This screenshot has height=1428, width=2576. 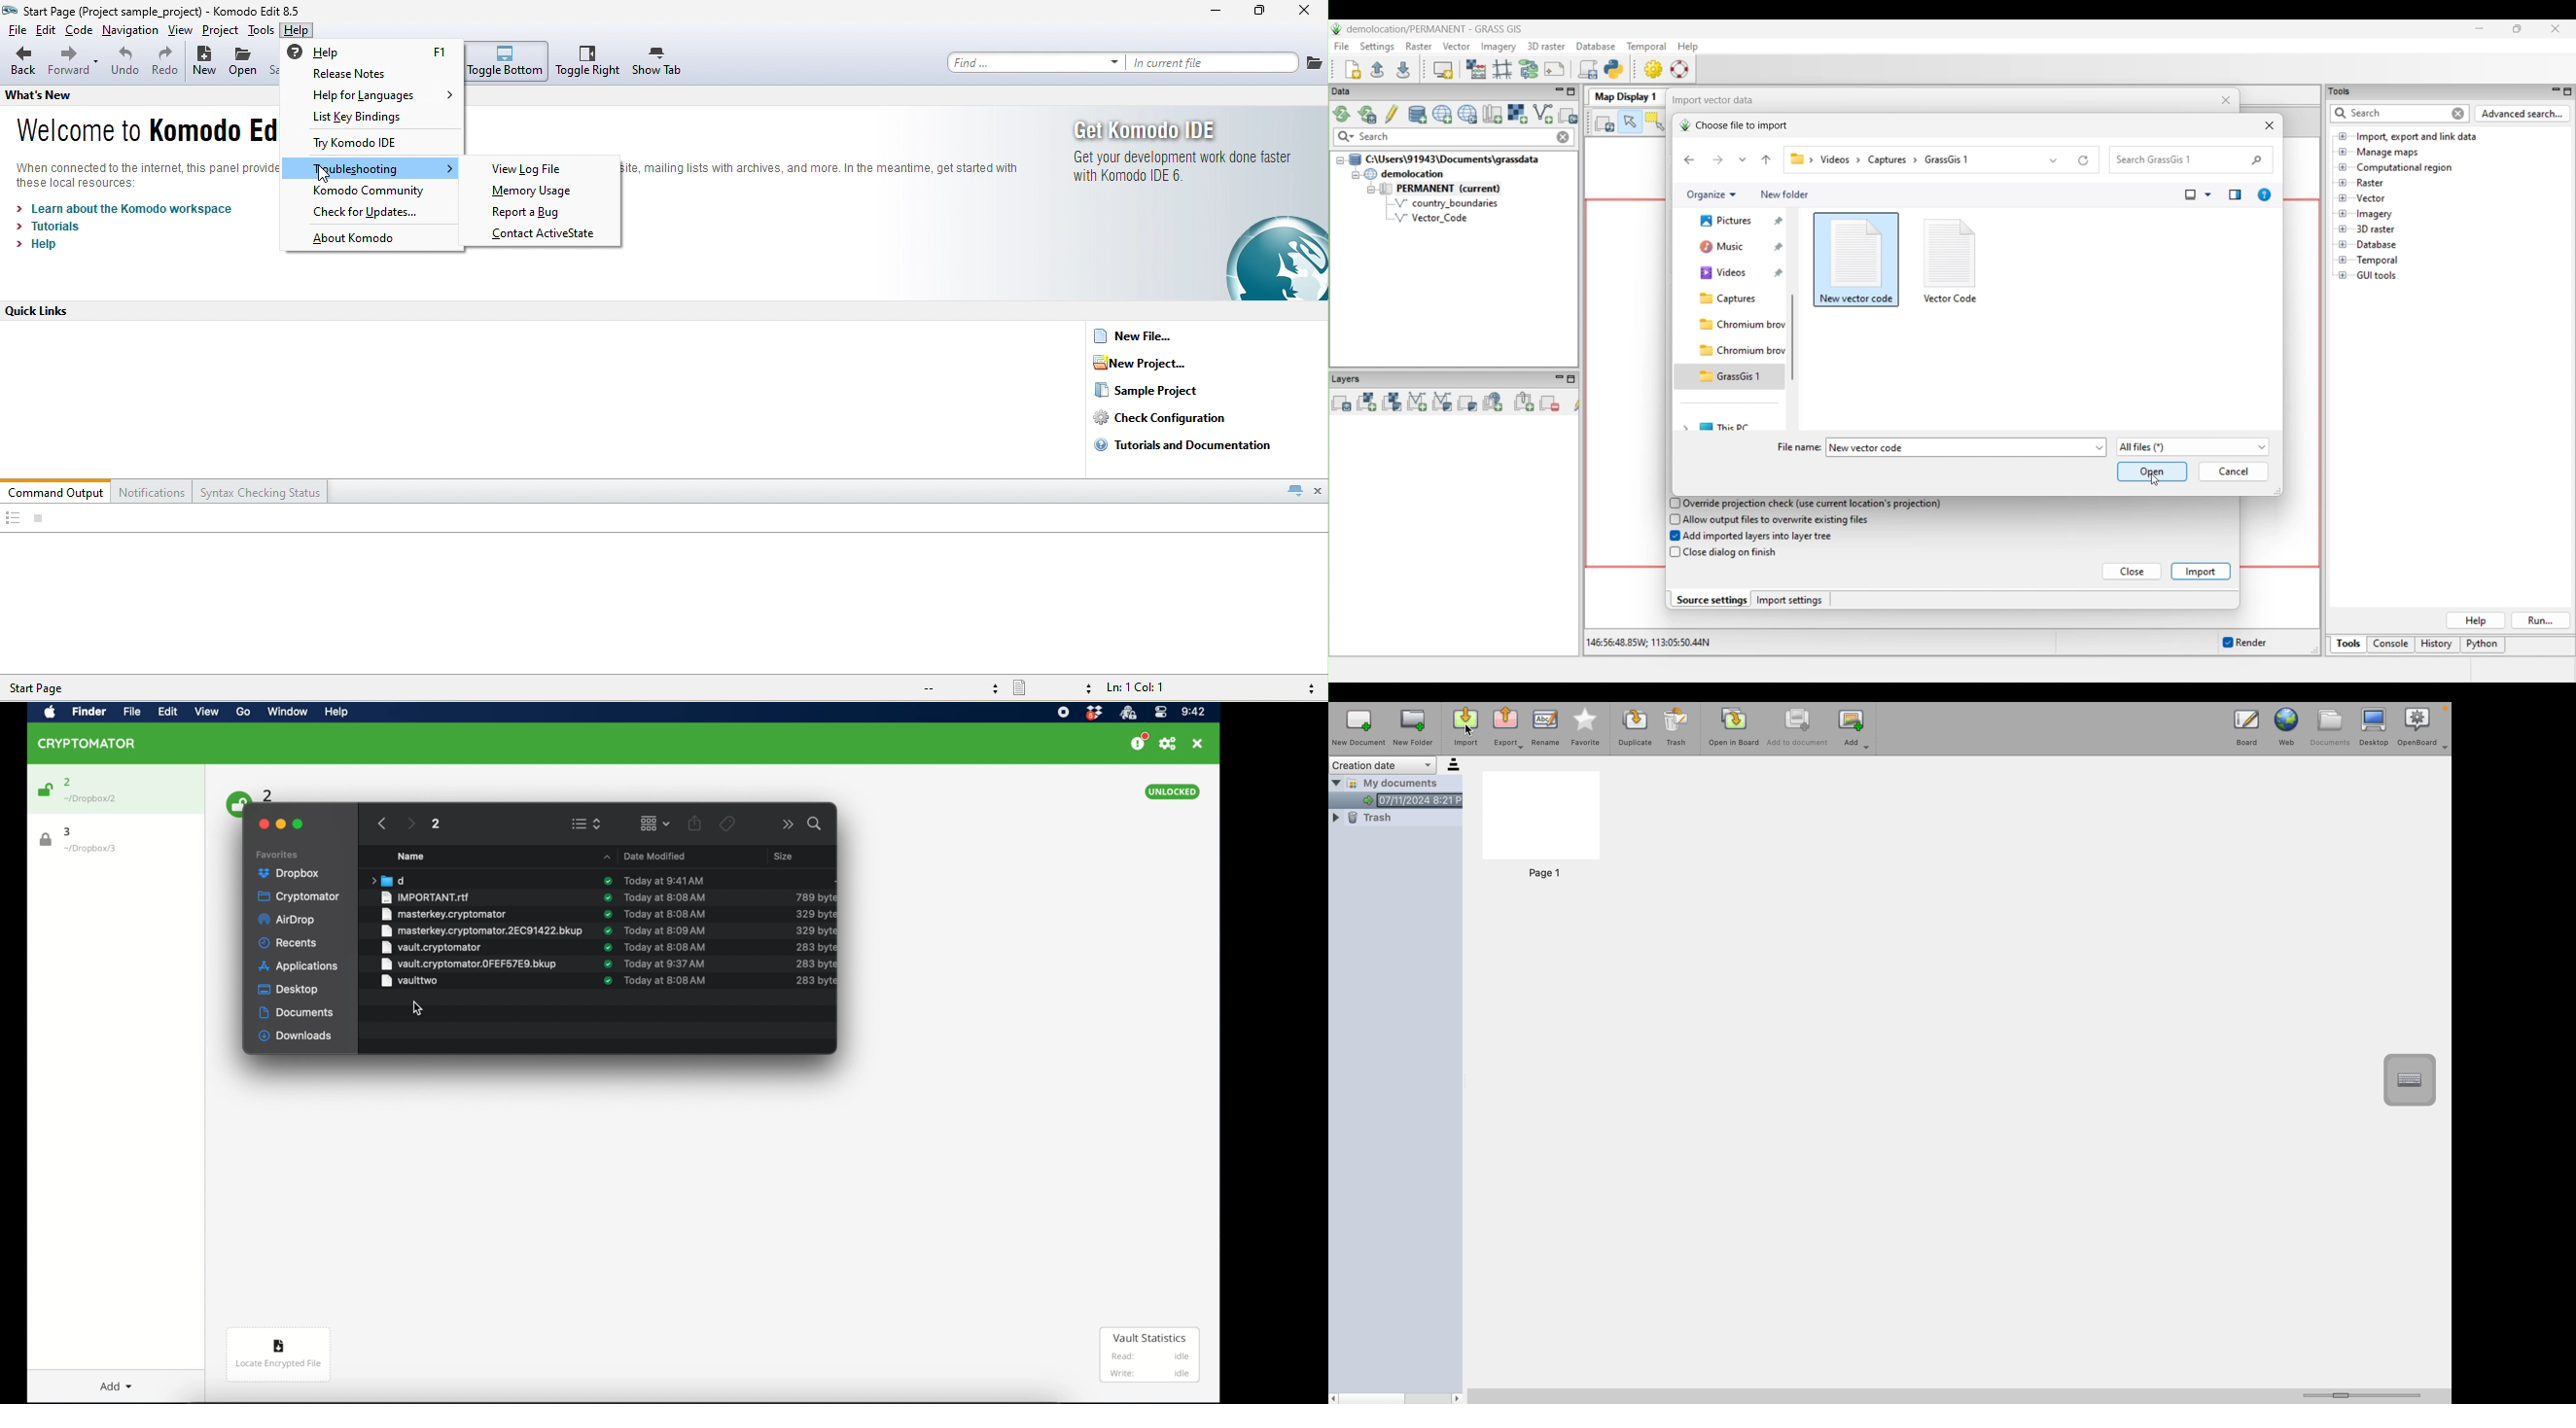 I want to click on 2, so click(x=435, y=824).